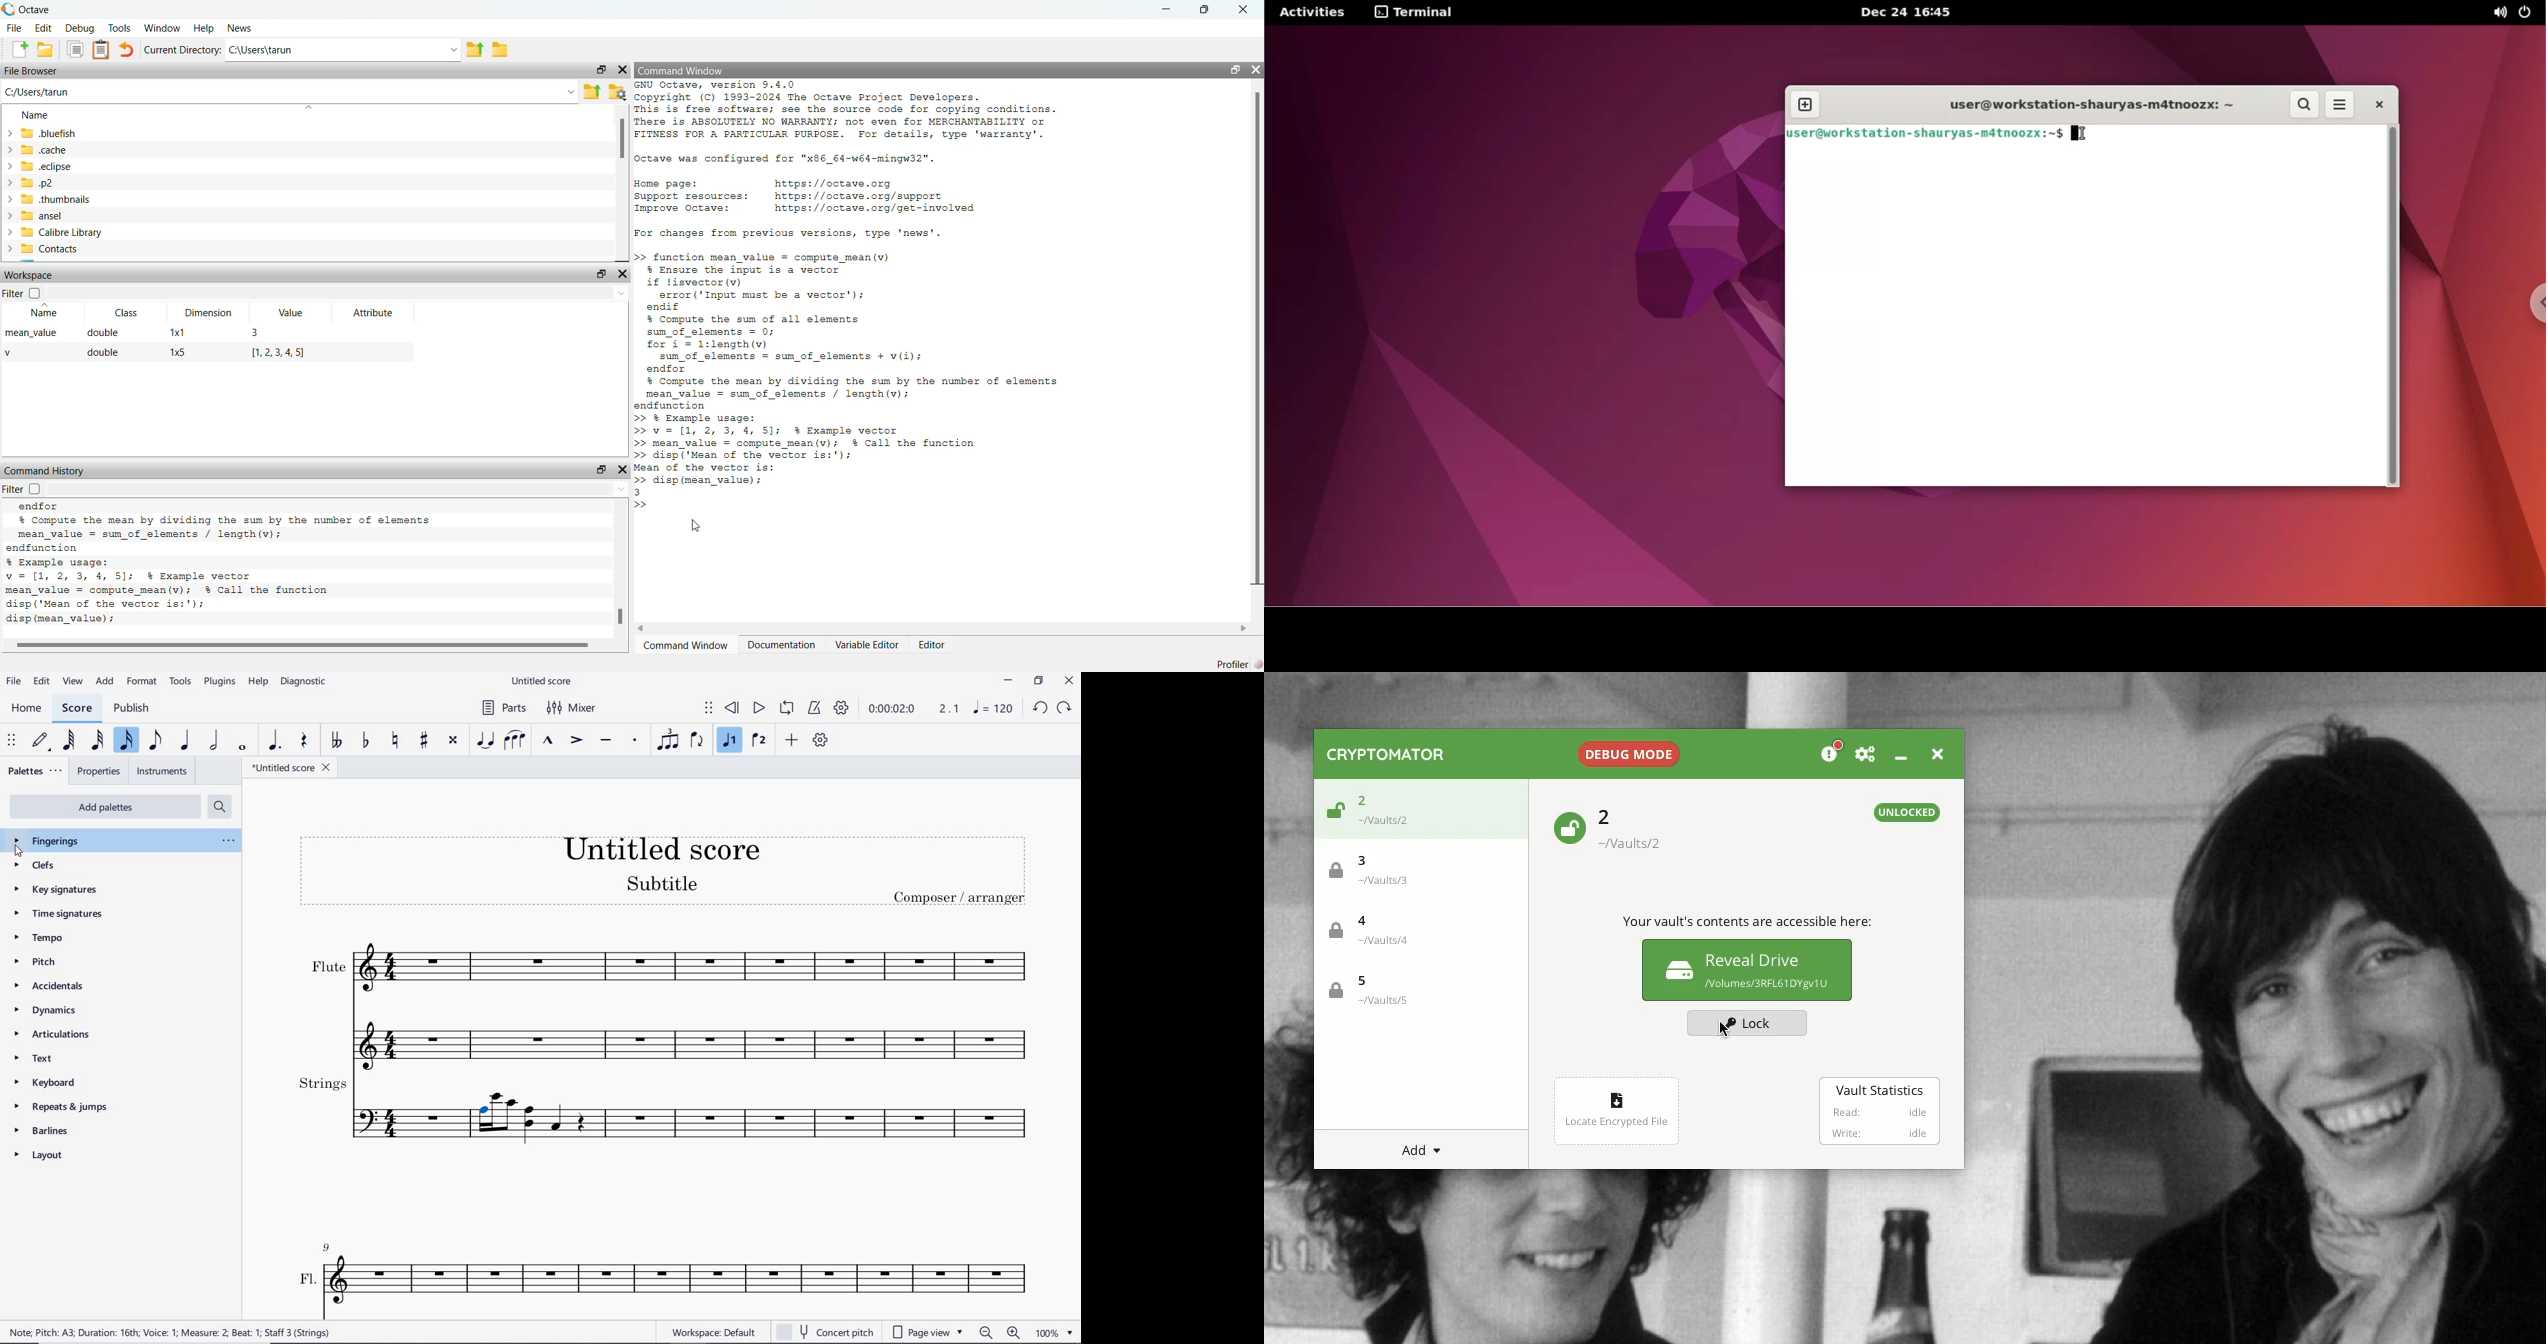  What do you see at coordinates (636, 741) in the screenshot?
I see `staccato` at bounding box center [636, 741].